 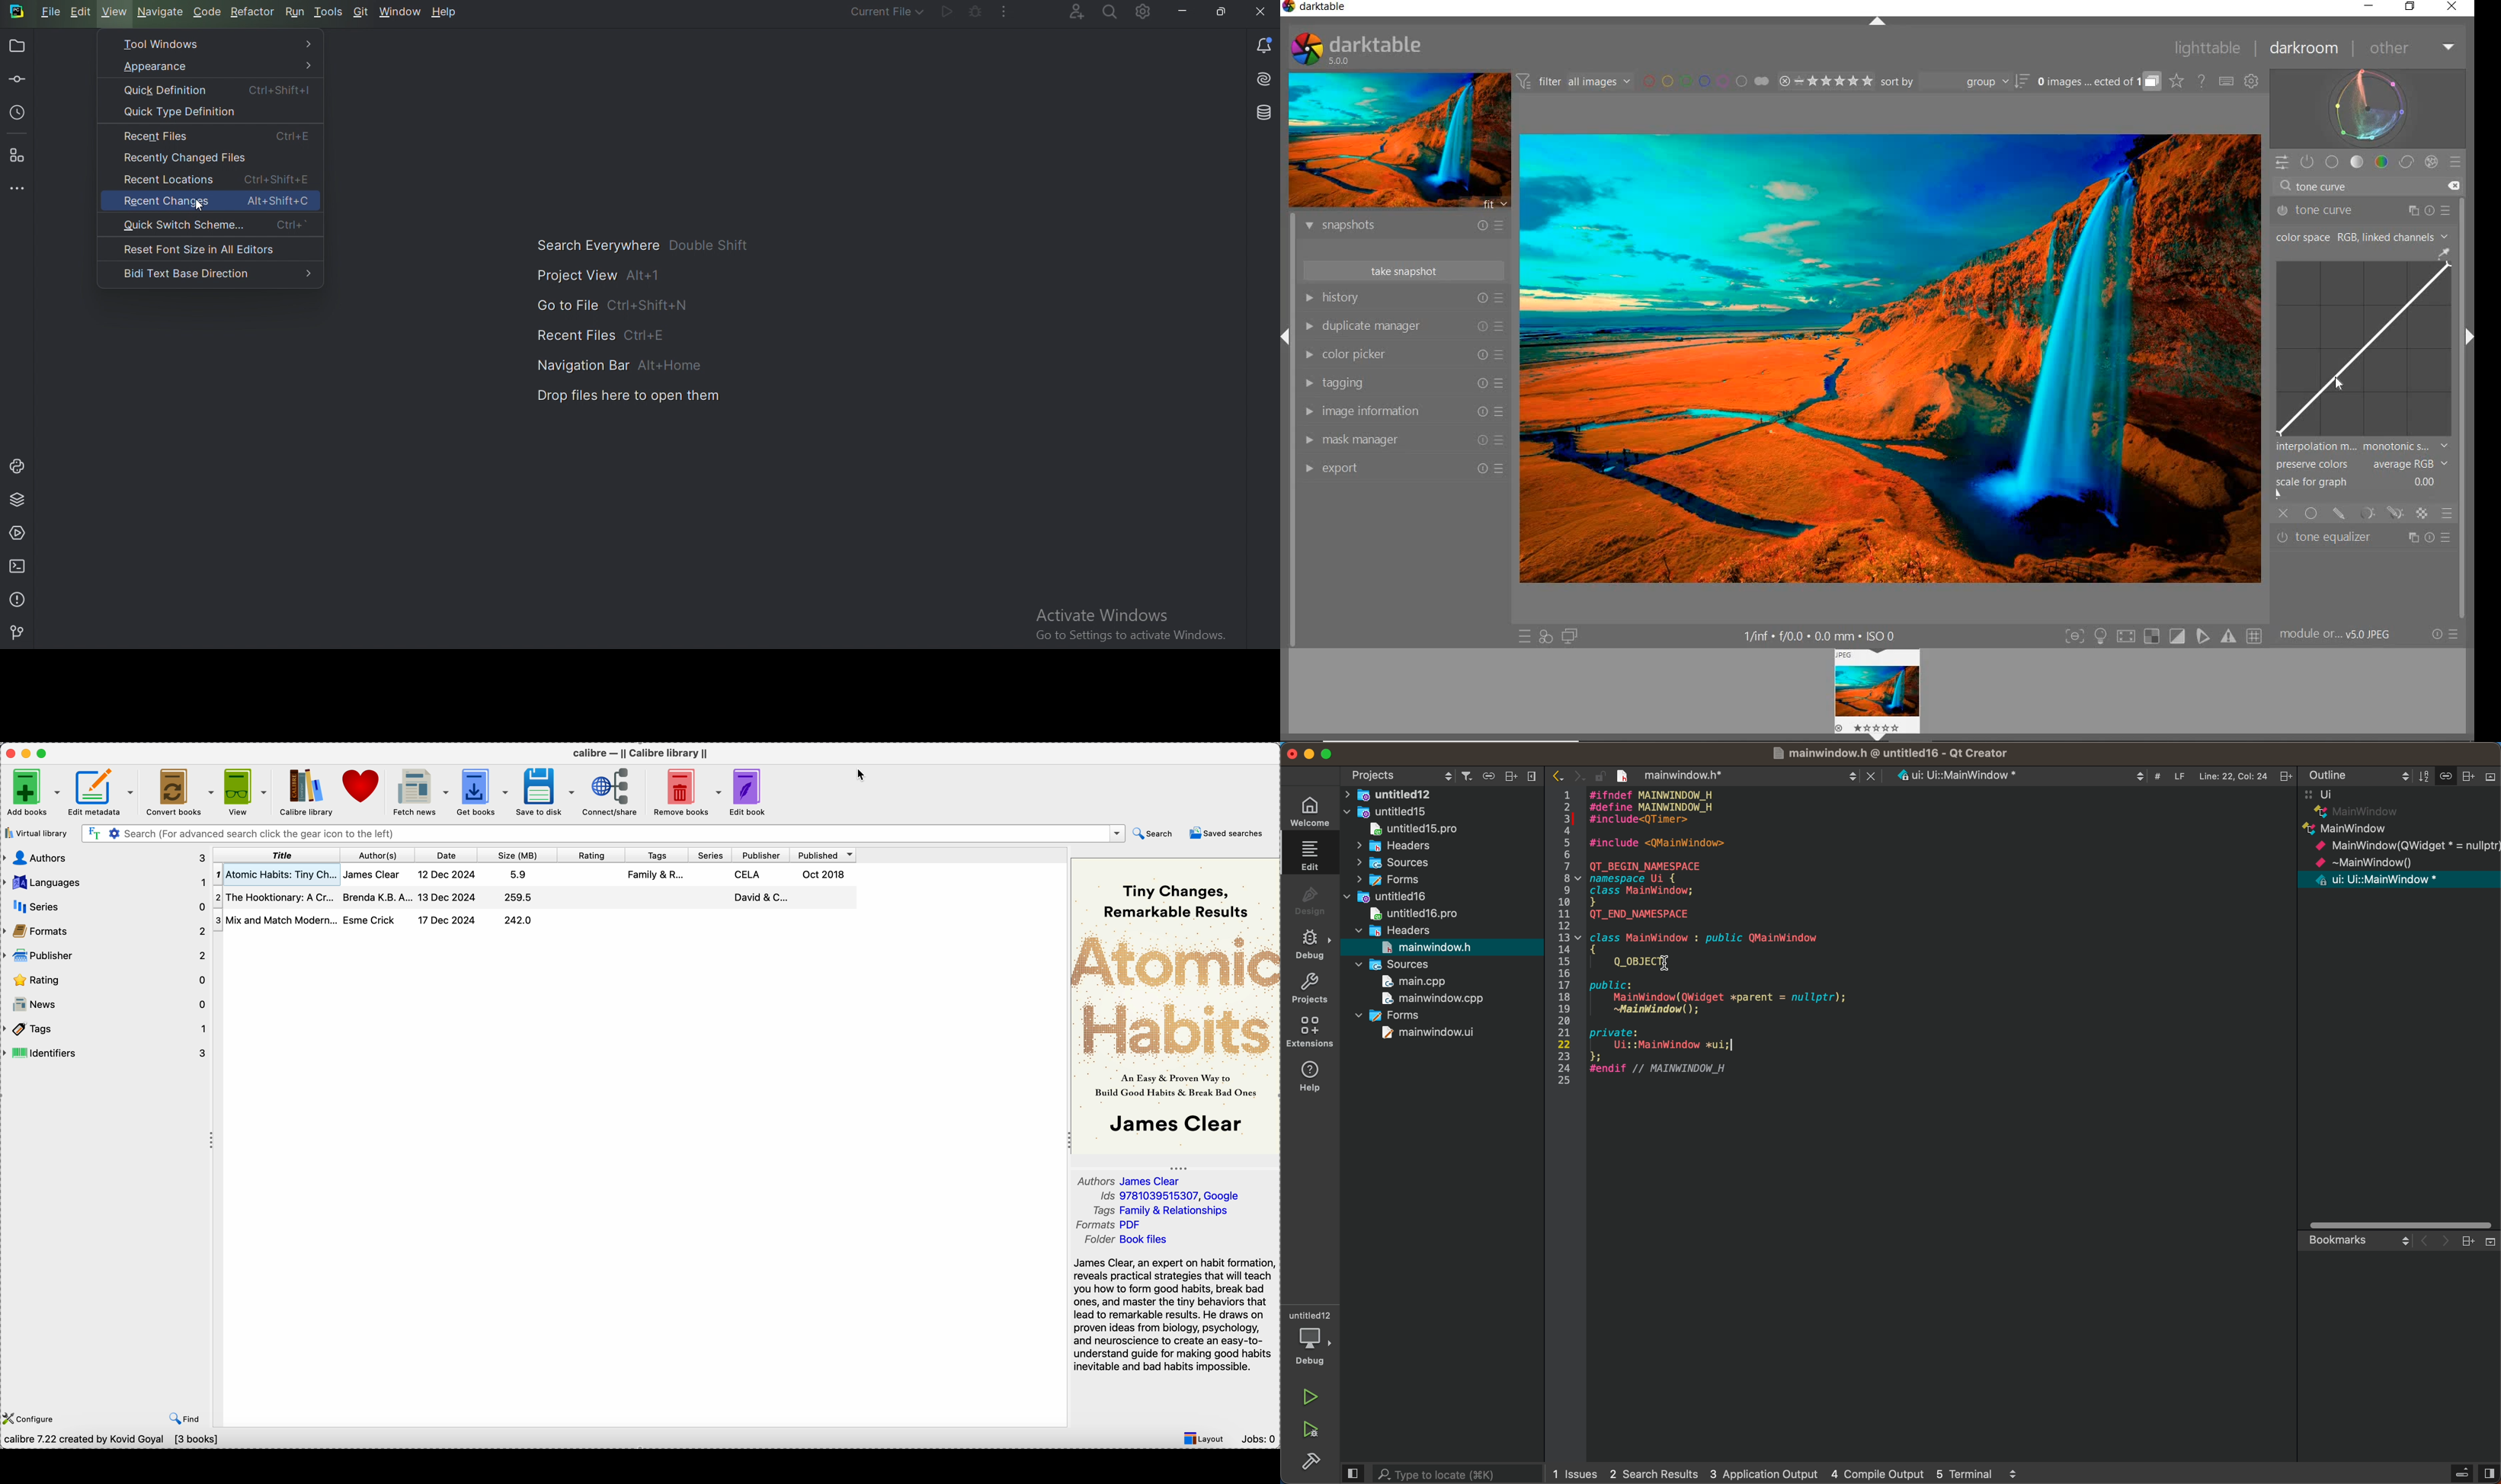 I want to click on Reset font size in all Editors, so click(x=210, y=249).